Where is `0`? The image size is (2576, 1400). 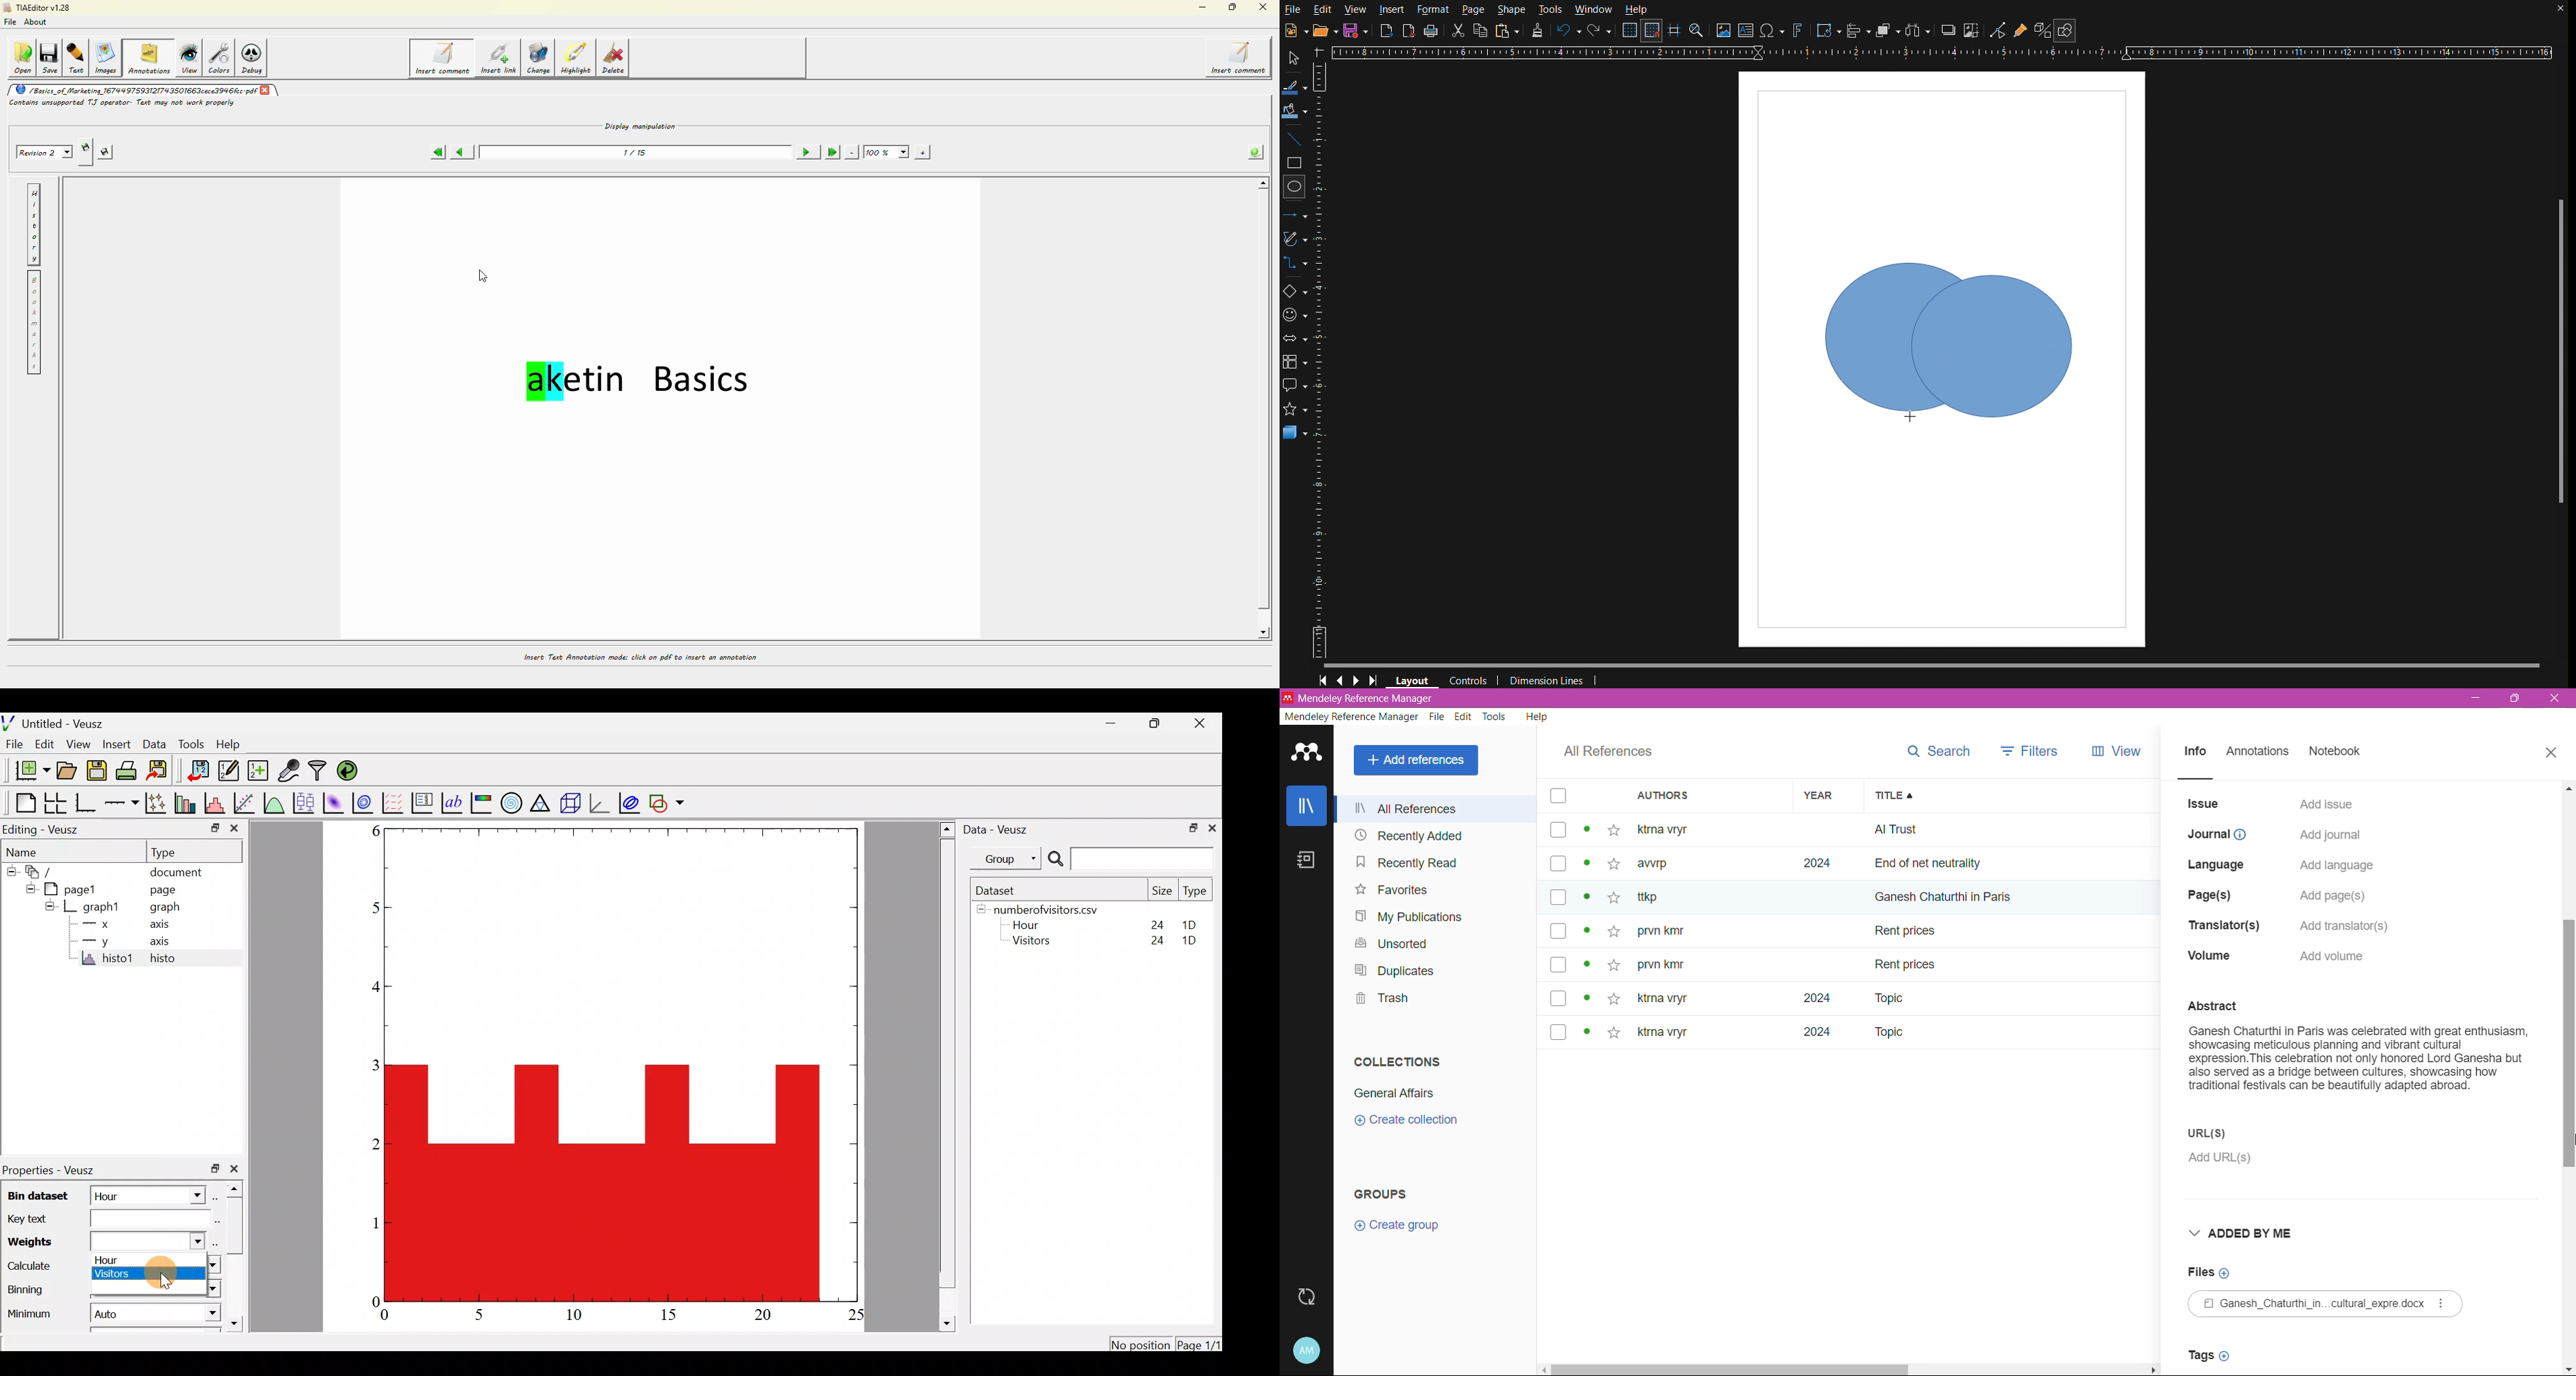
0 is located at coordinates (368, 1303).